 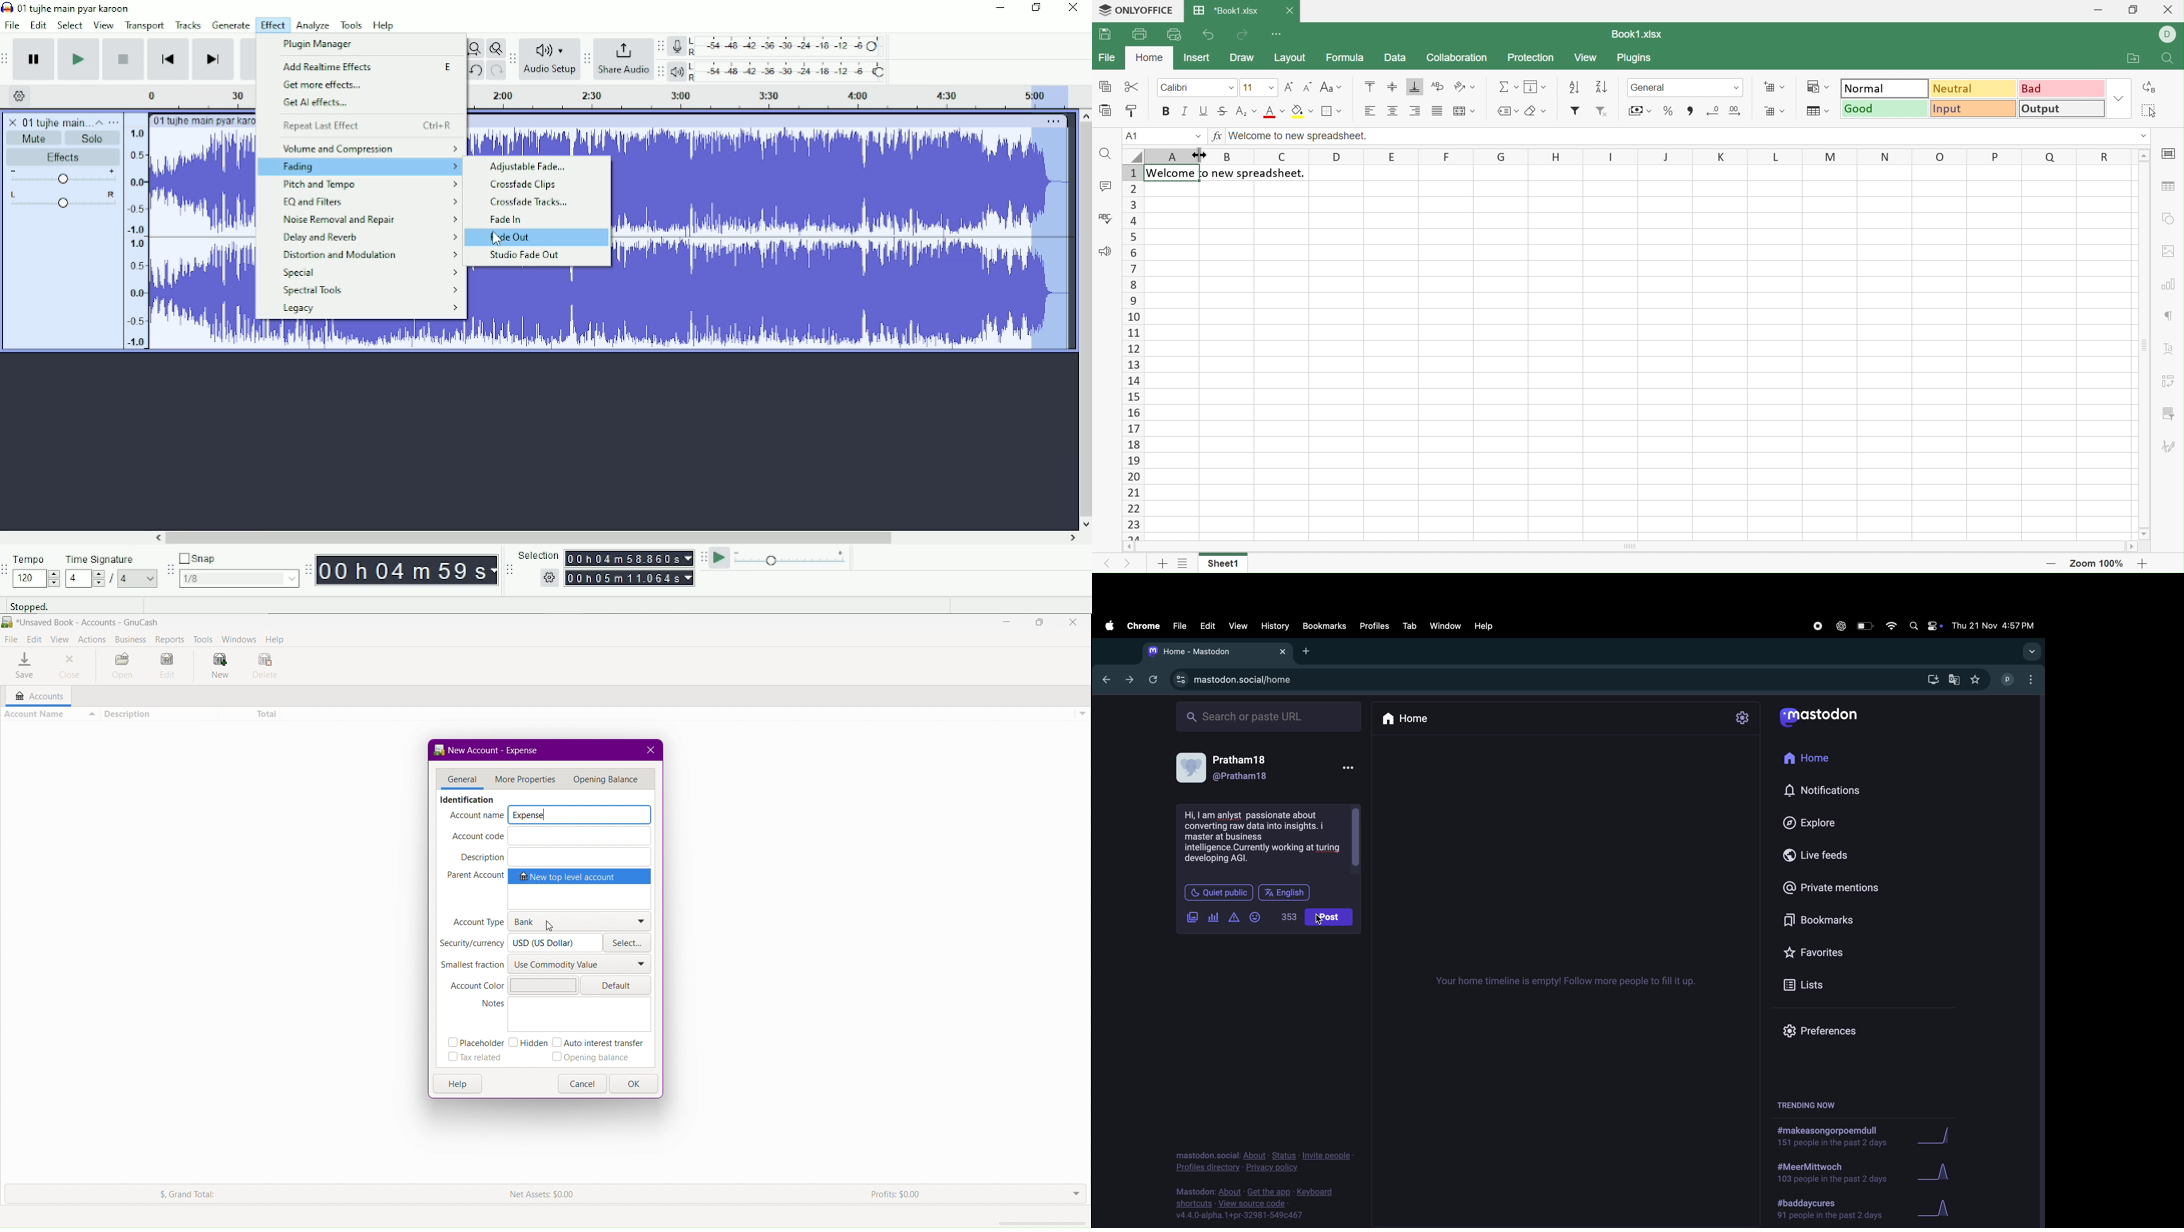 I want to click on Play-at-speed, so click(x=721, y=558).